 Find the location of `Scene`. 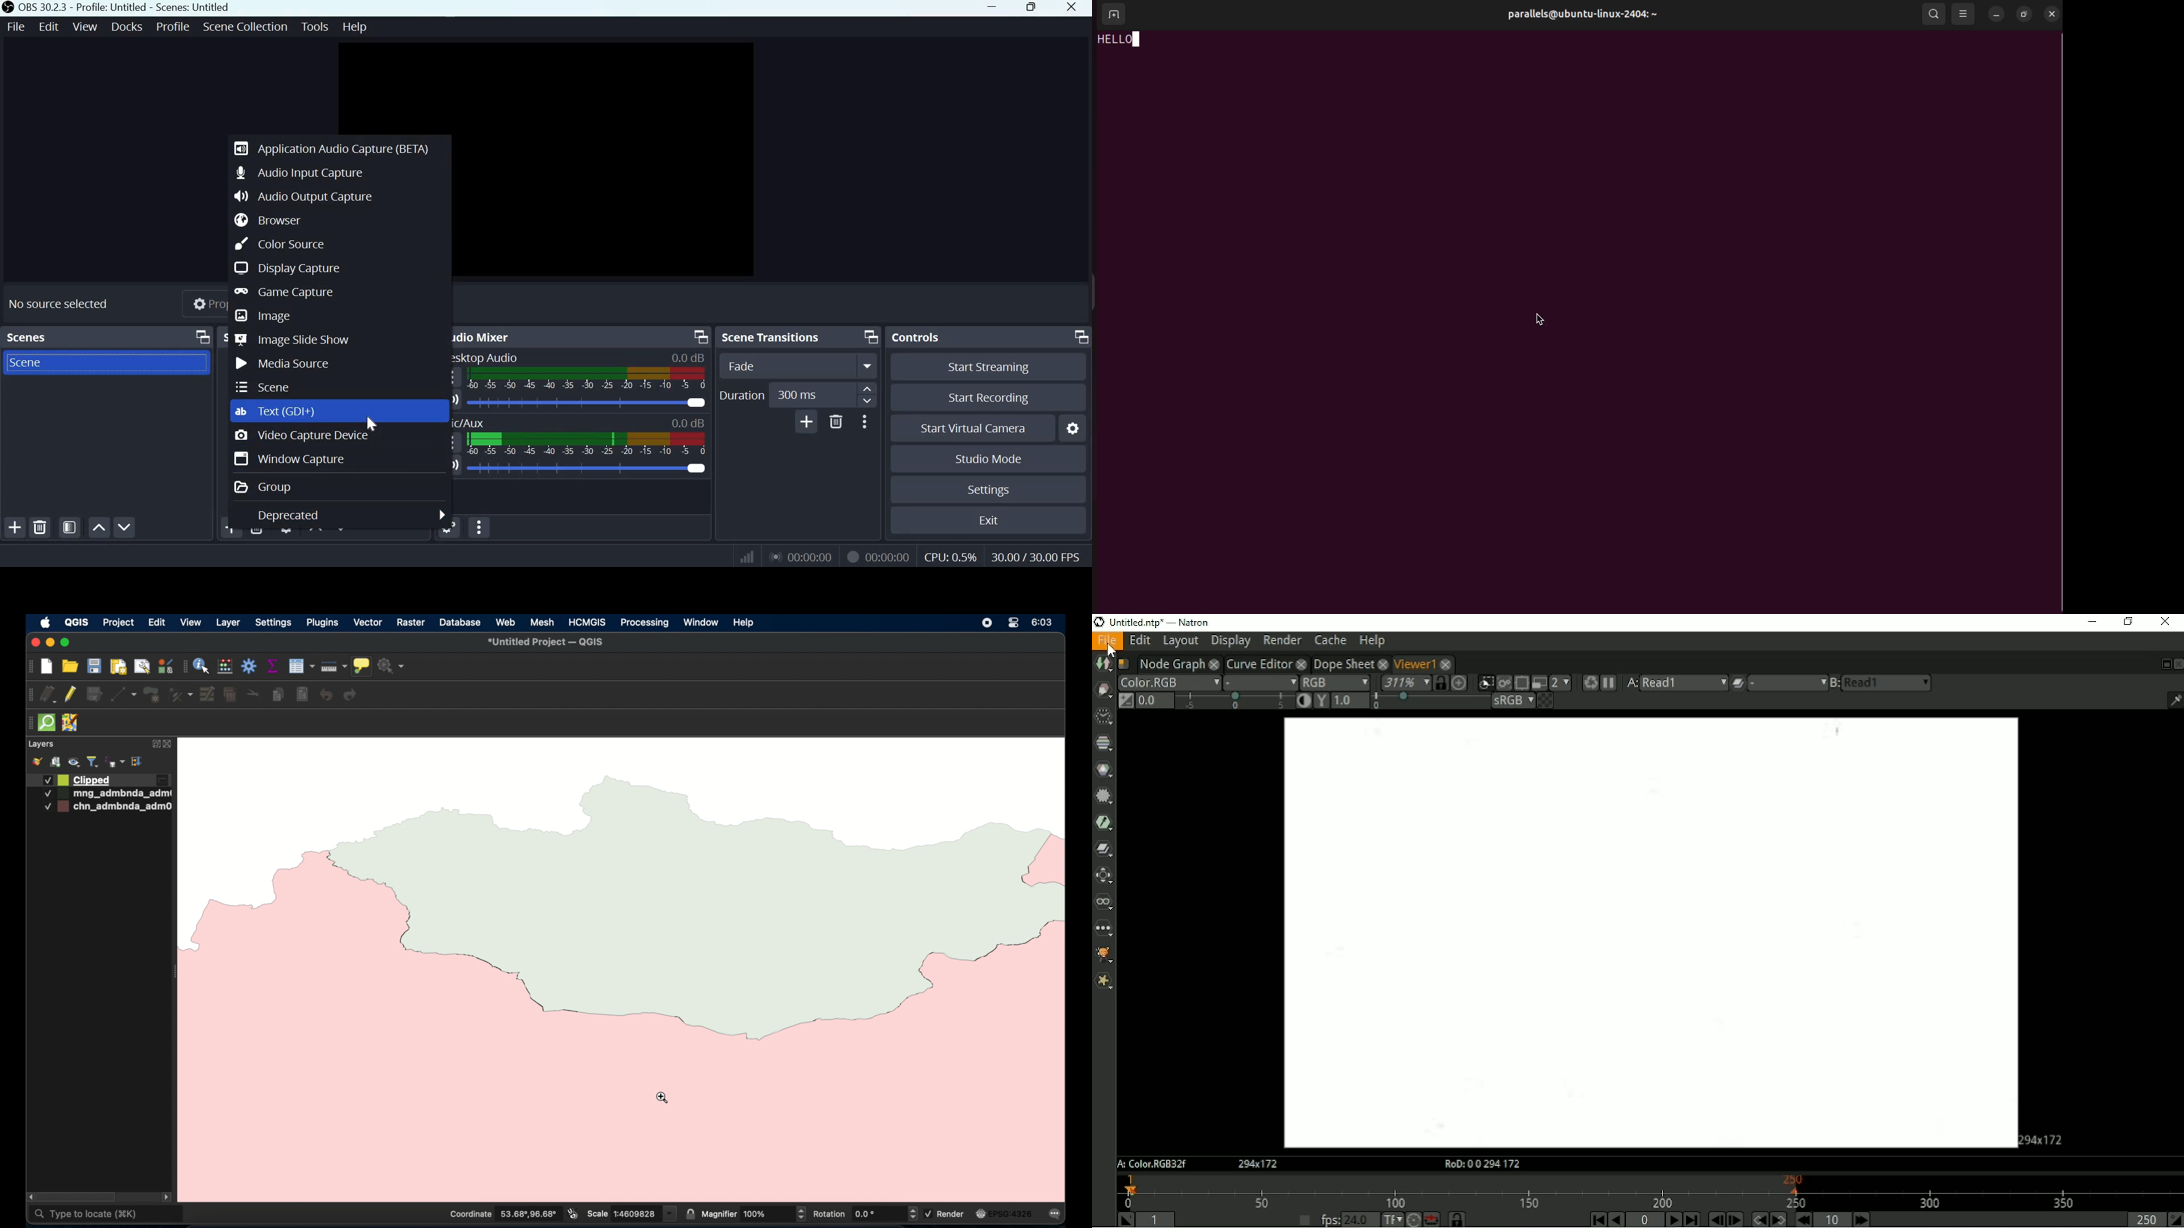

Scene is located at coordinates (37, 362).